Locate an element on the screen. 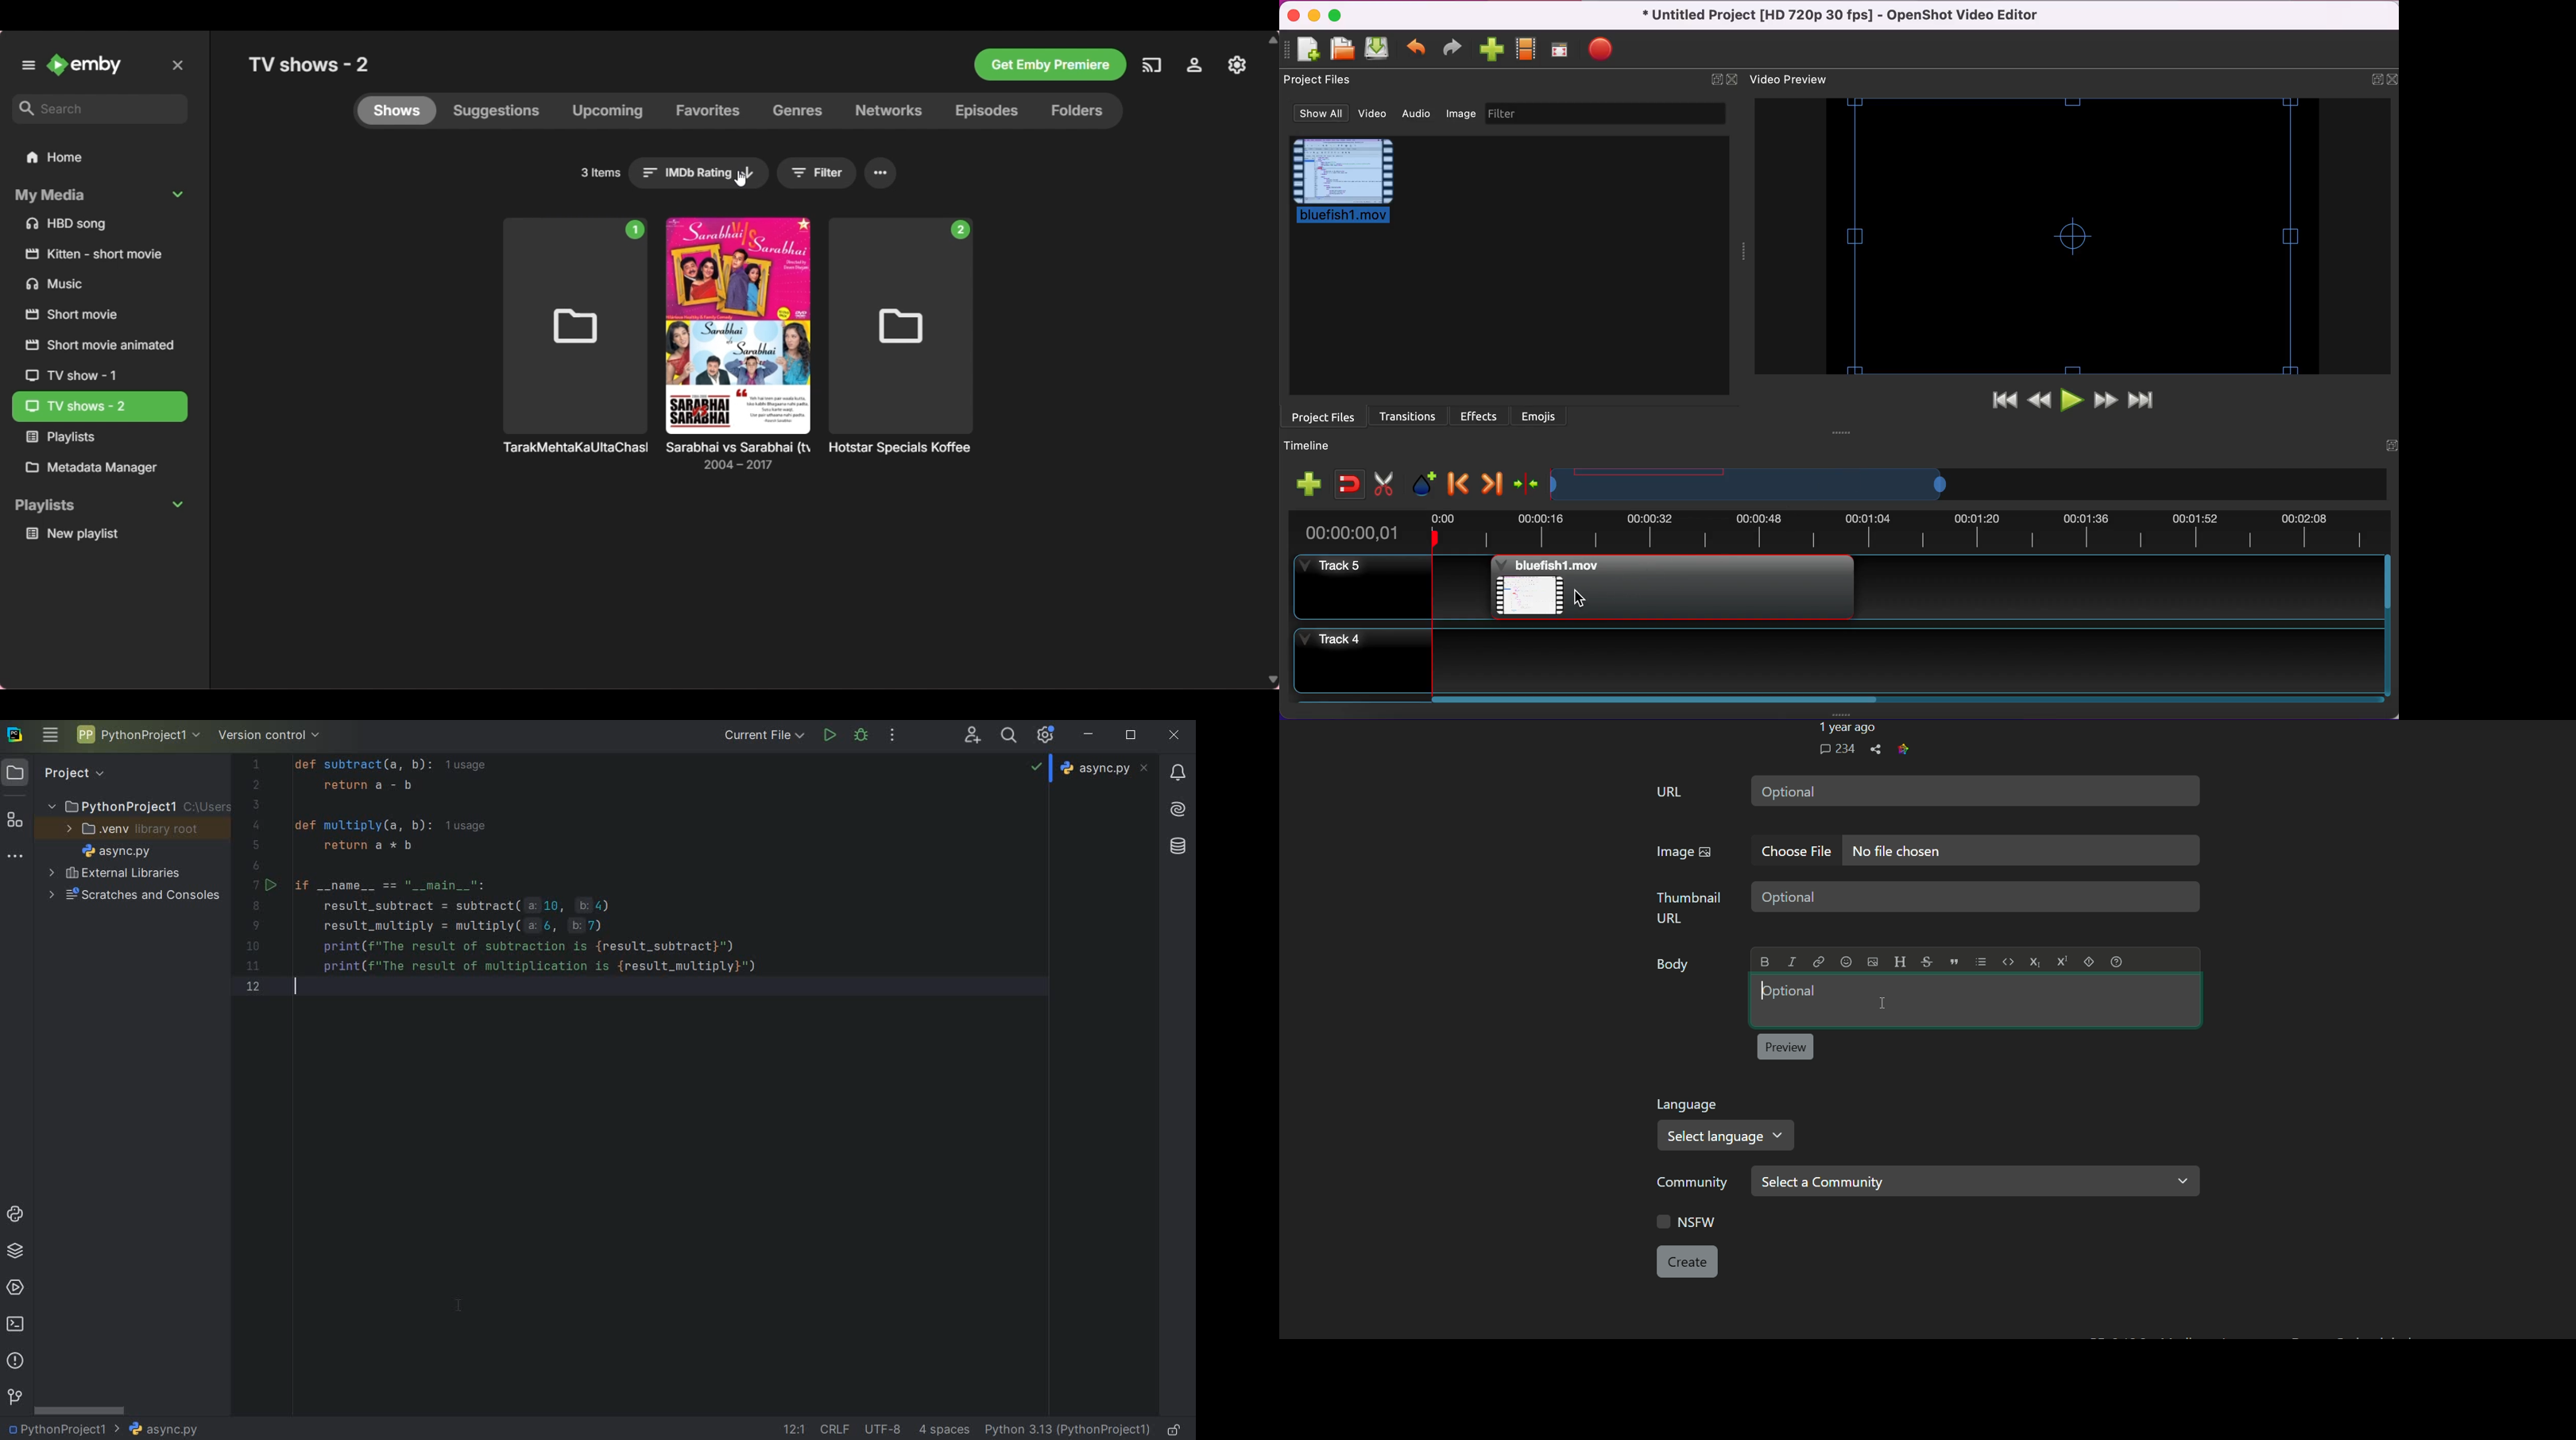 This screenshot has width=2576, height=1456. track 4 is located at coordinates (1839, 660).